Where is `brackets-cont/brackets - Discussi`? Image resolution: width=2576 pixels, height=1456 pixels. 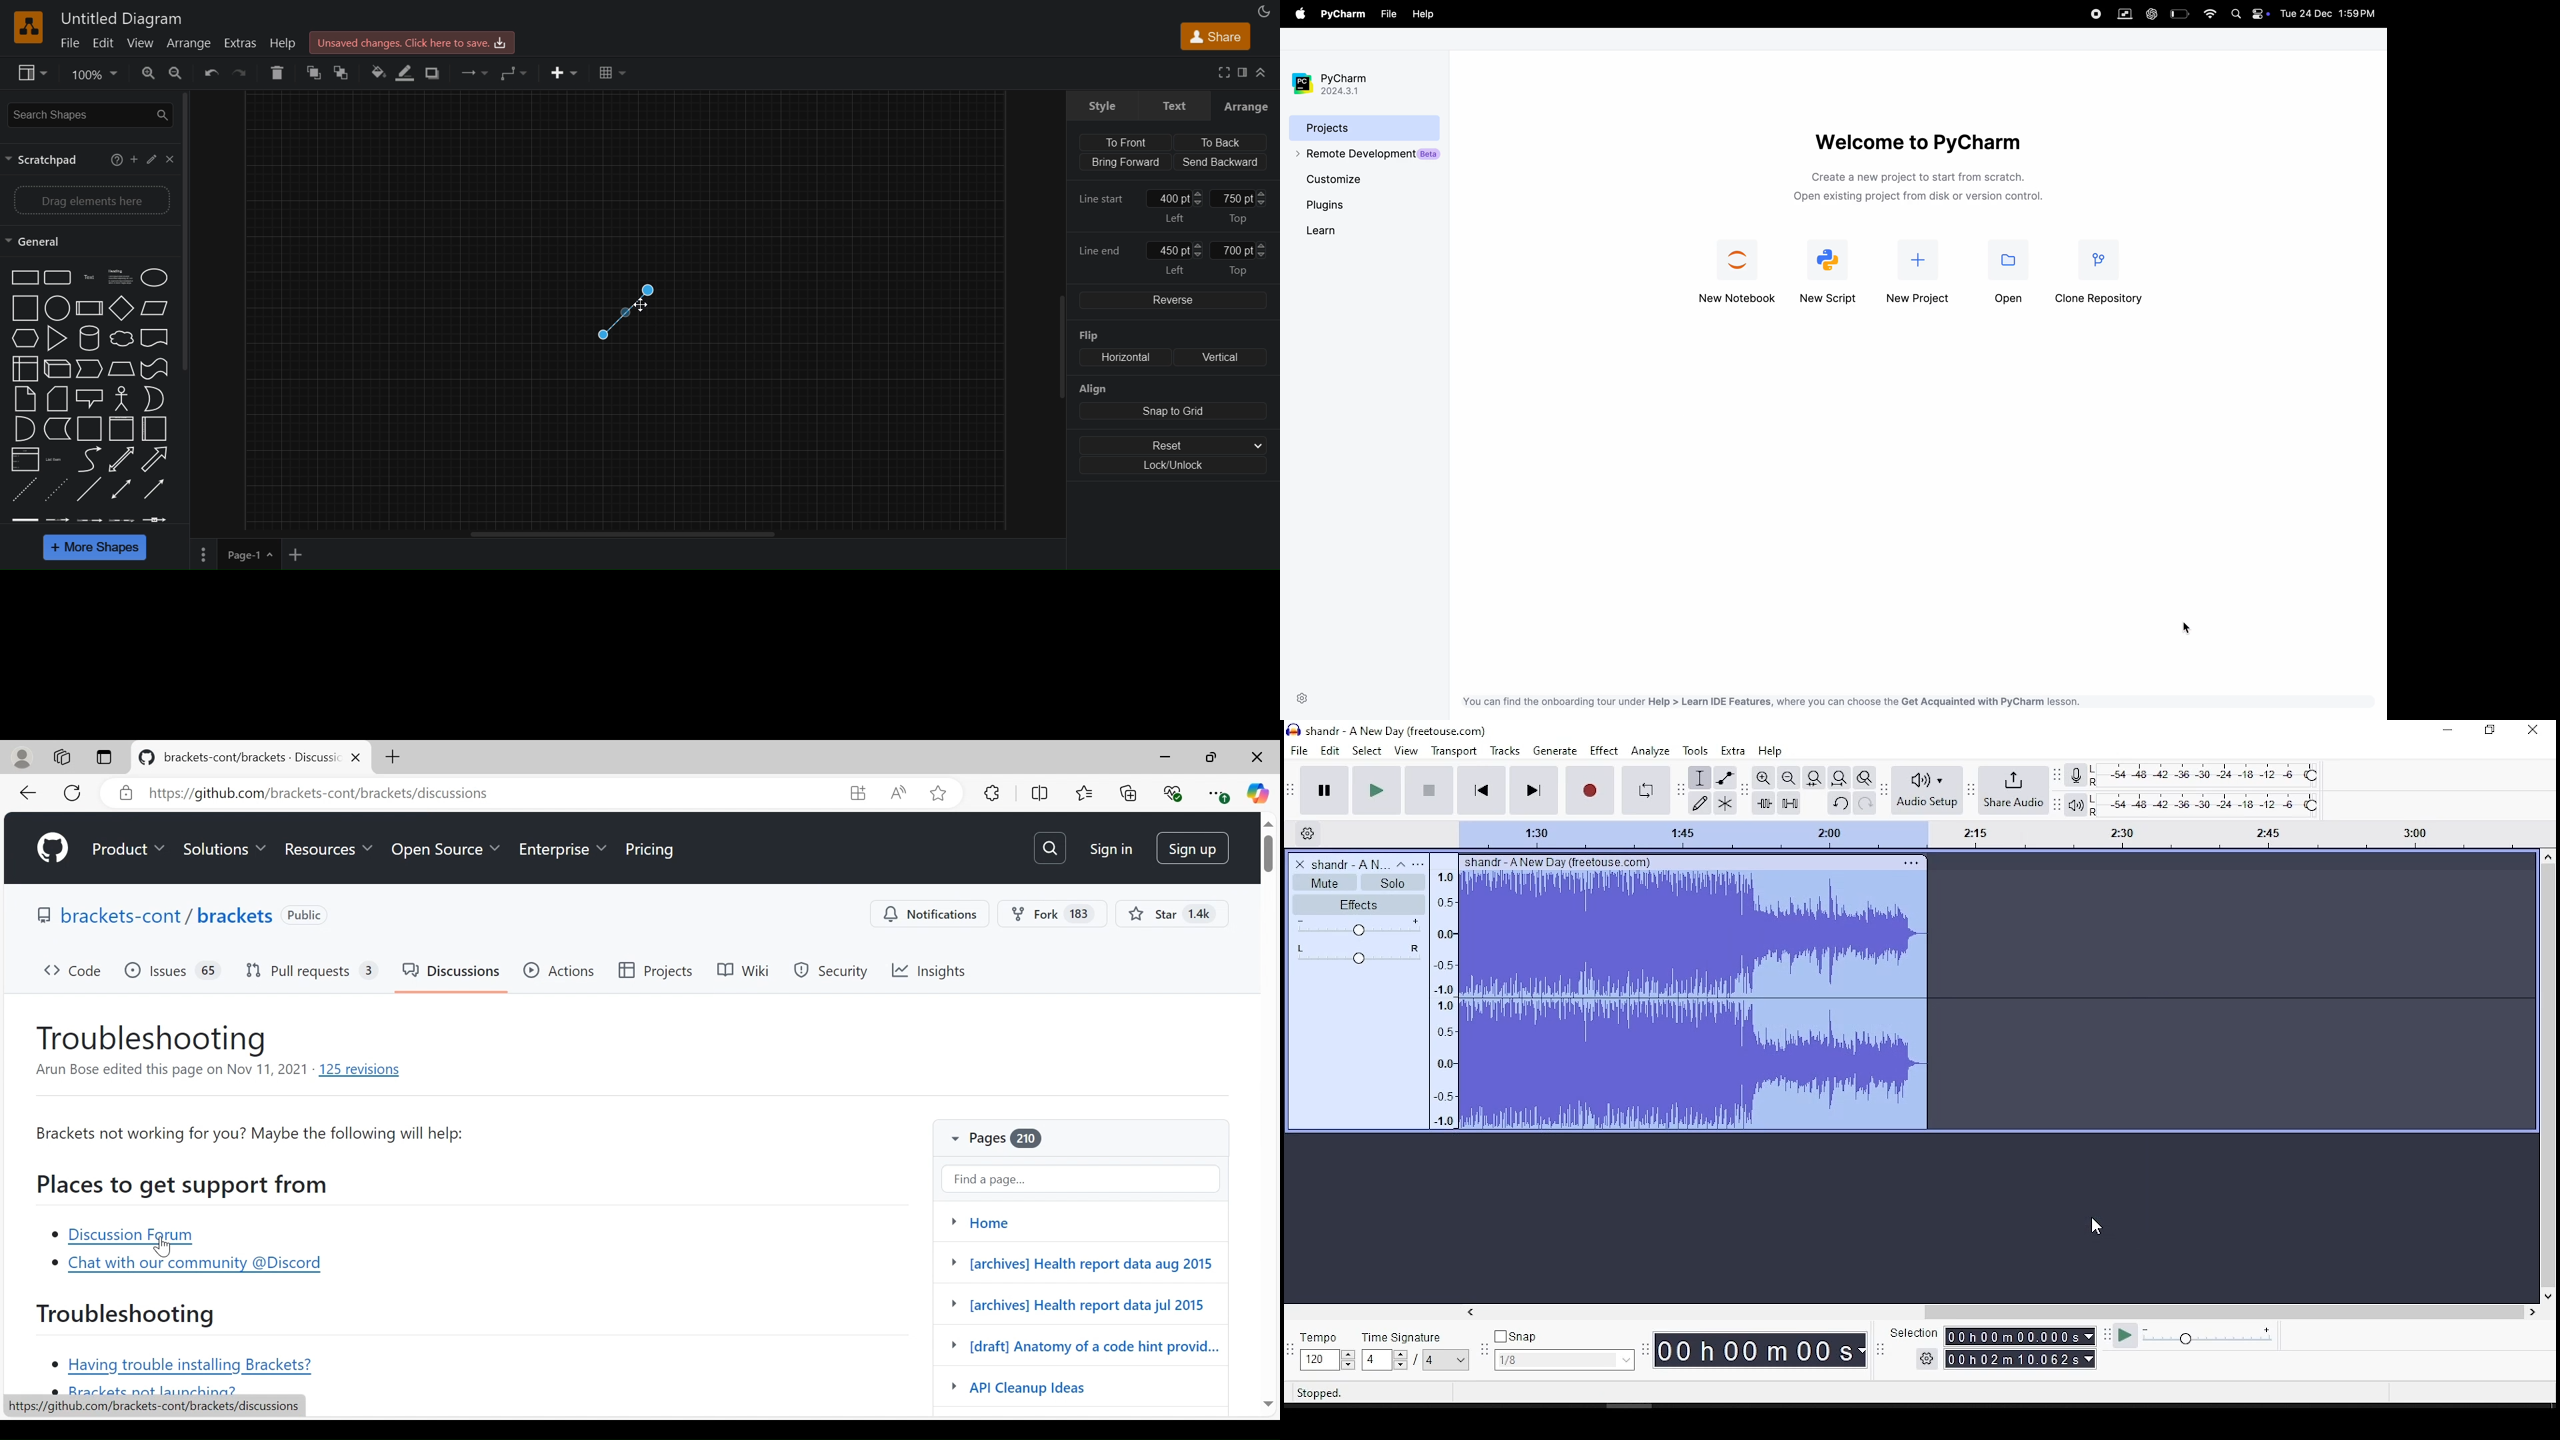
brackets-cont/brackets - Discussi is located at coordinates (247, 759).